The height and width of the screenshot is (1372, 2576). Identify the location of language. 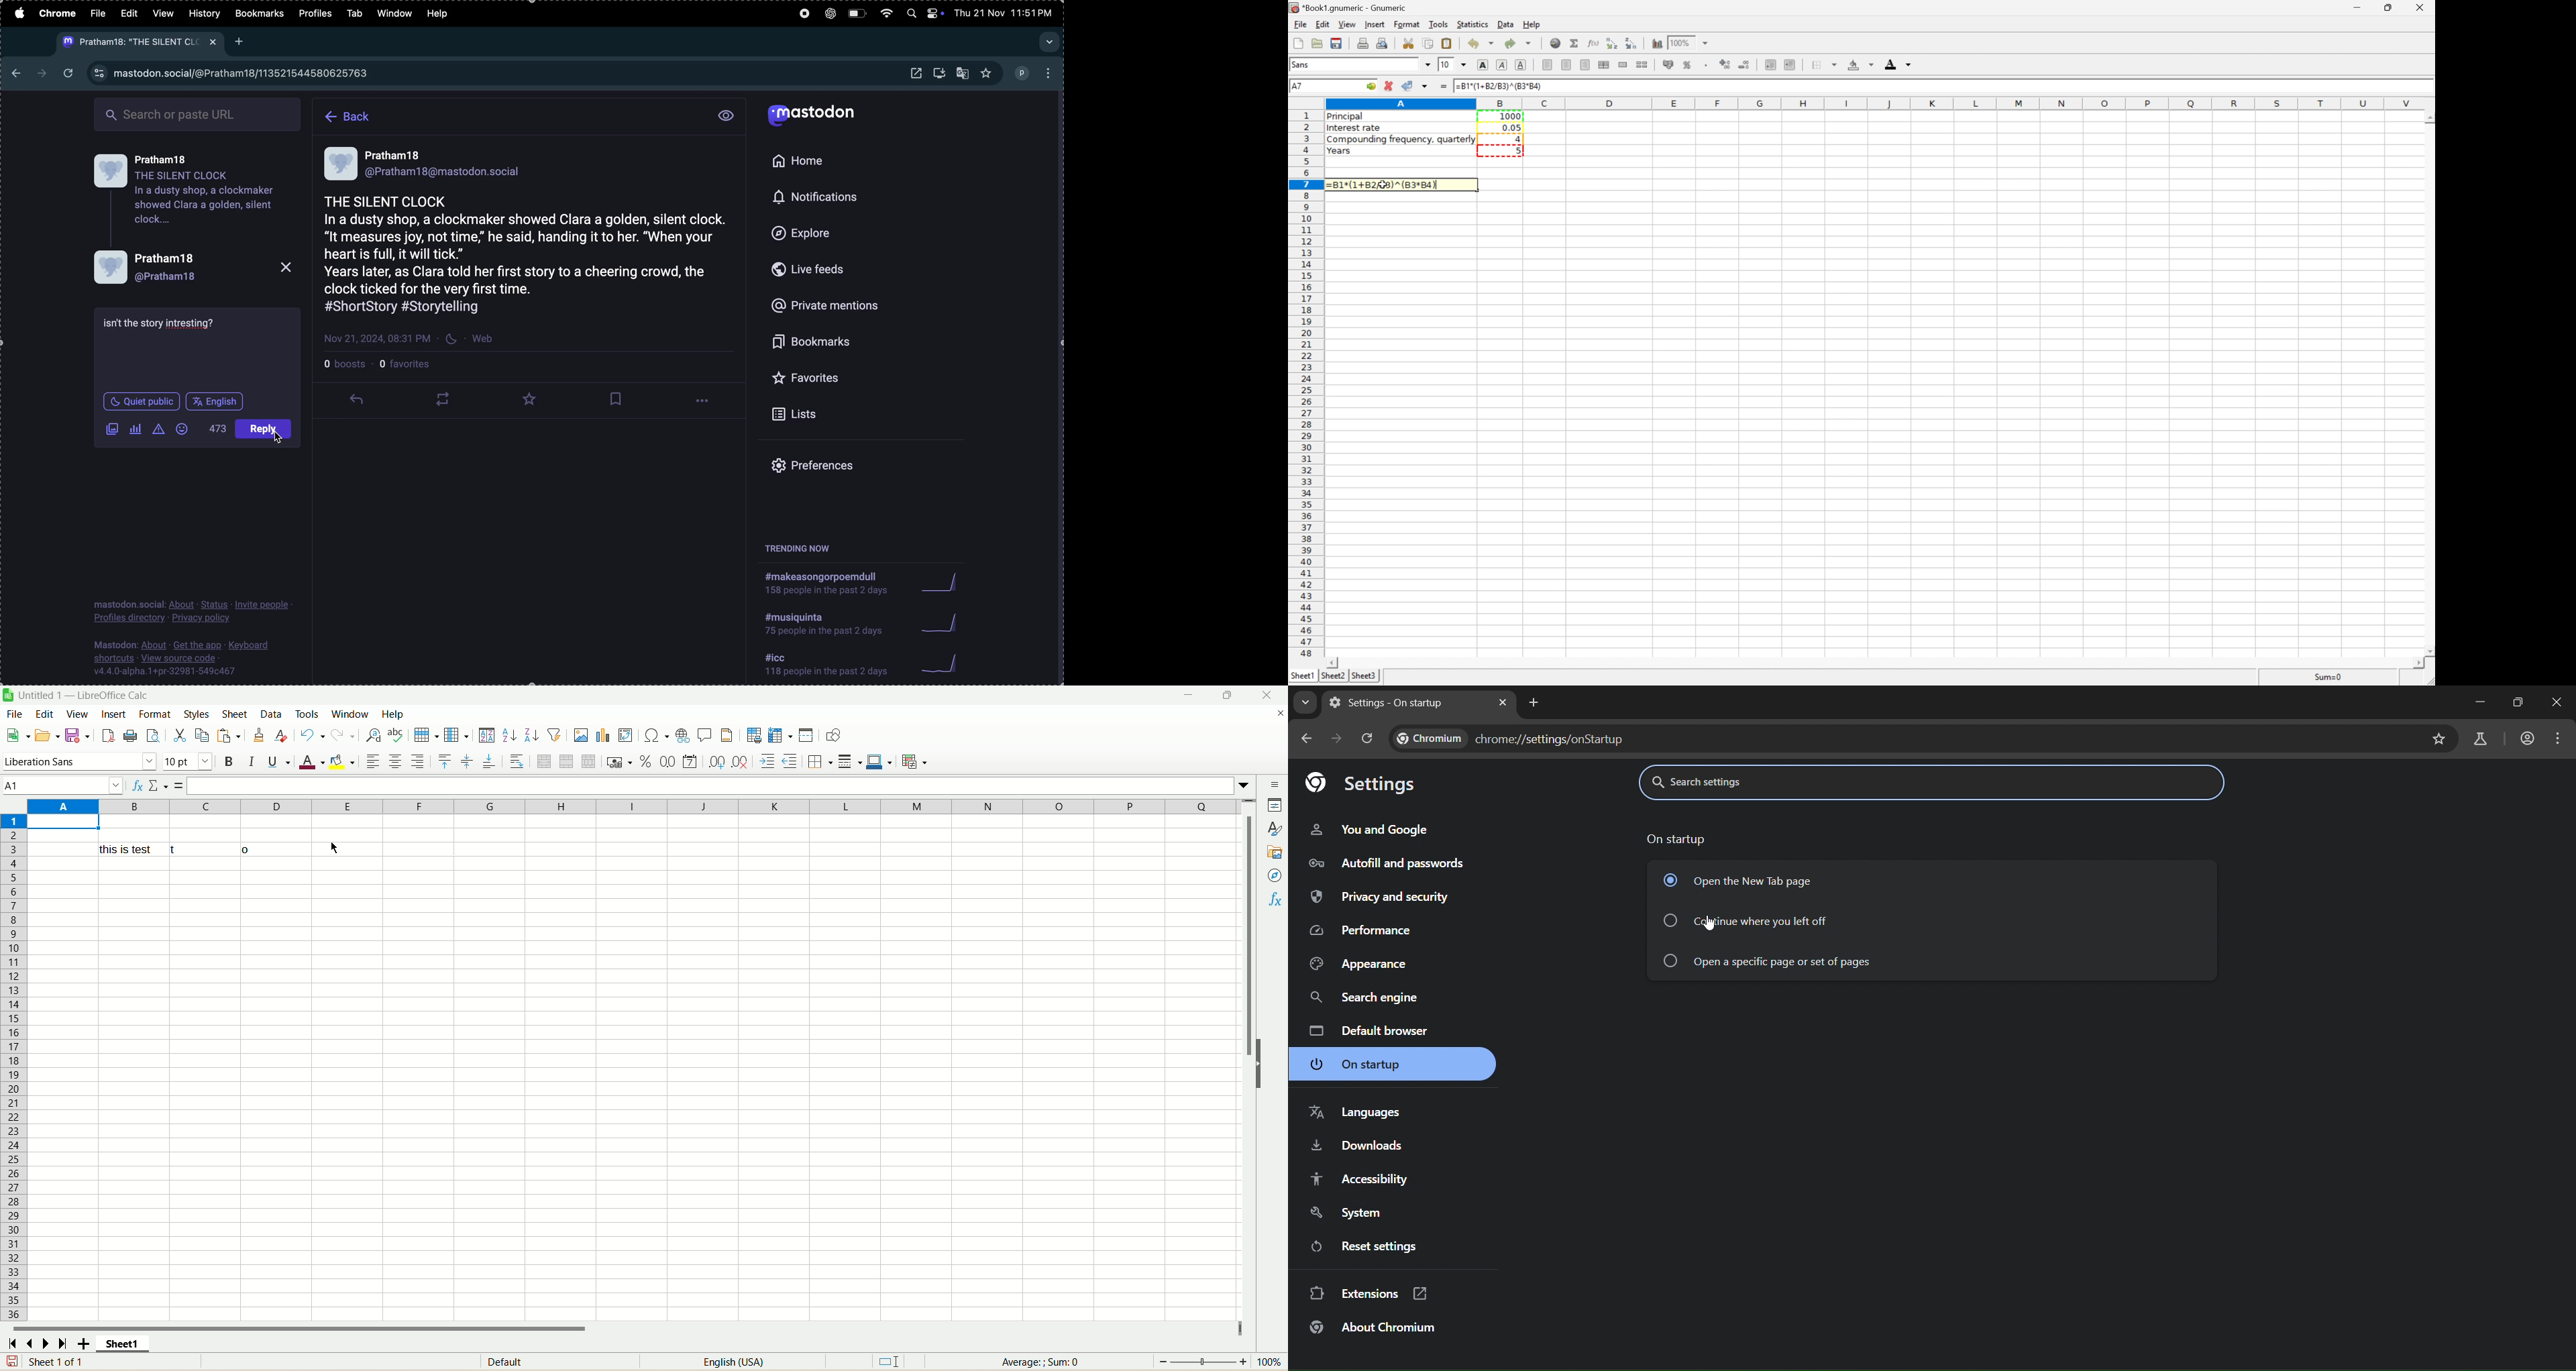
(267, 429).